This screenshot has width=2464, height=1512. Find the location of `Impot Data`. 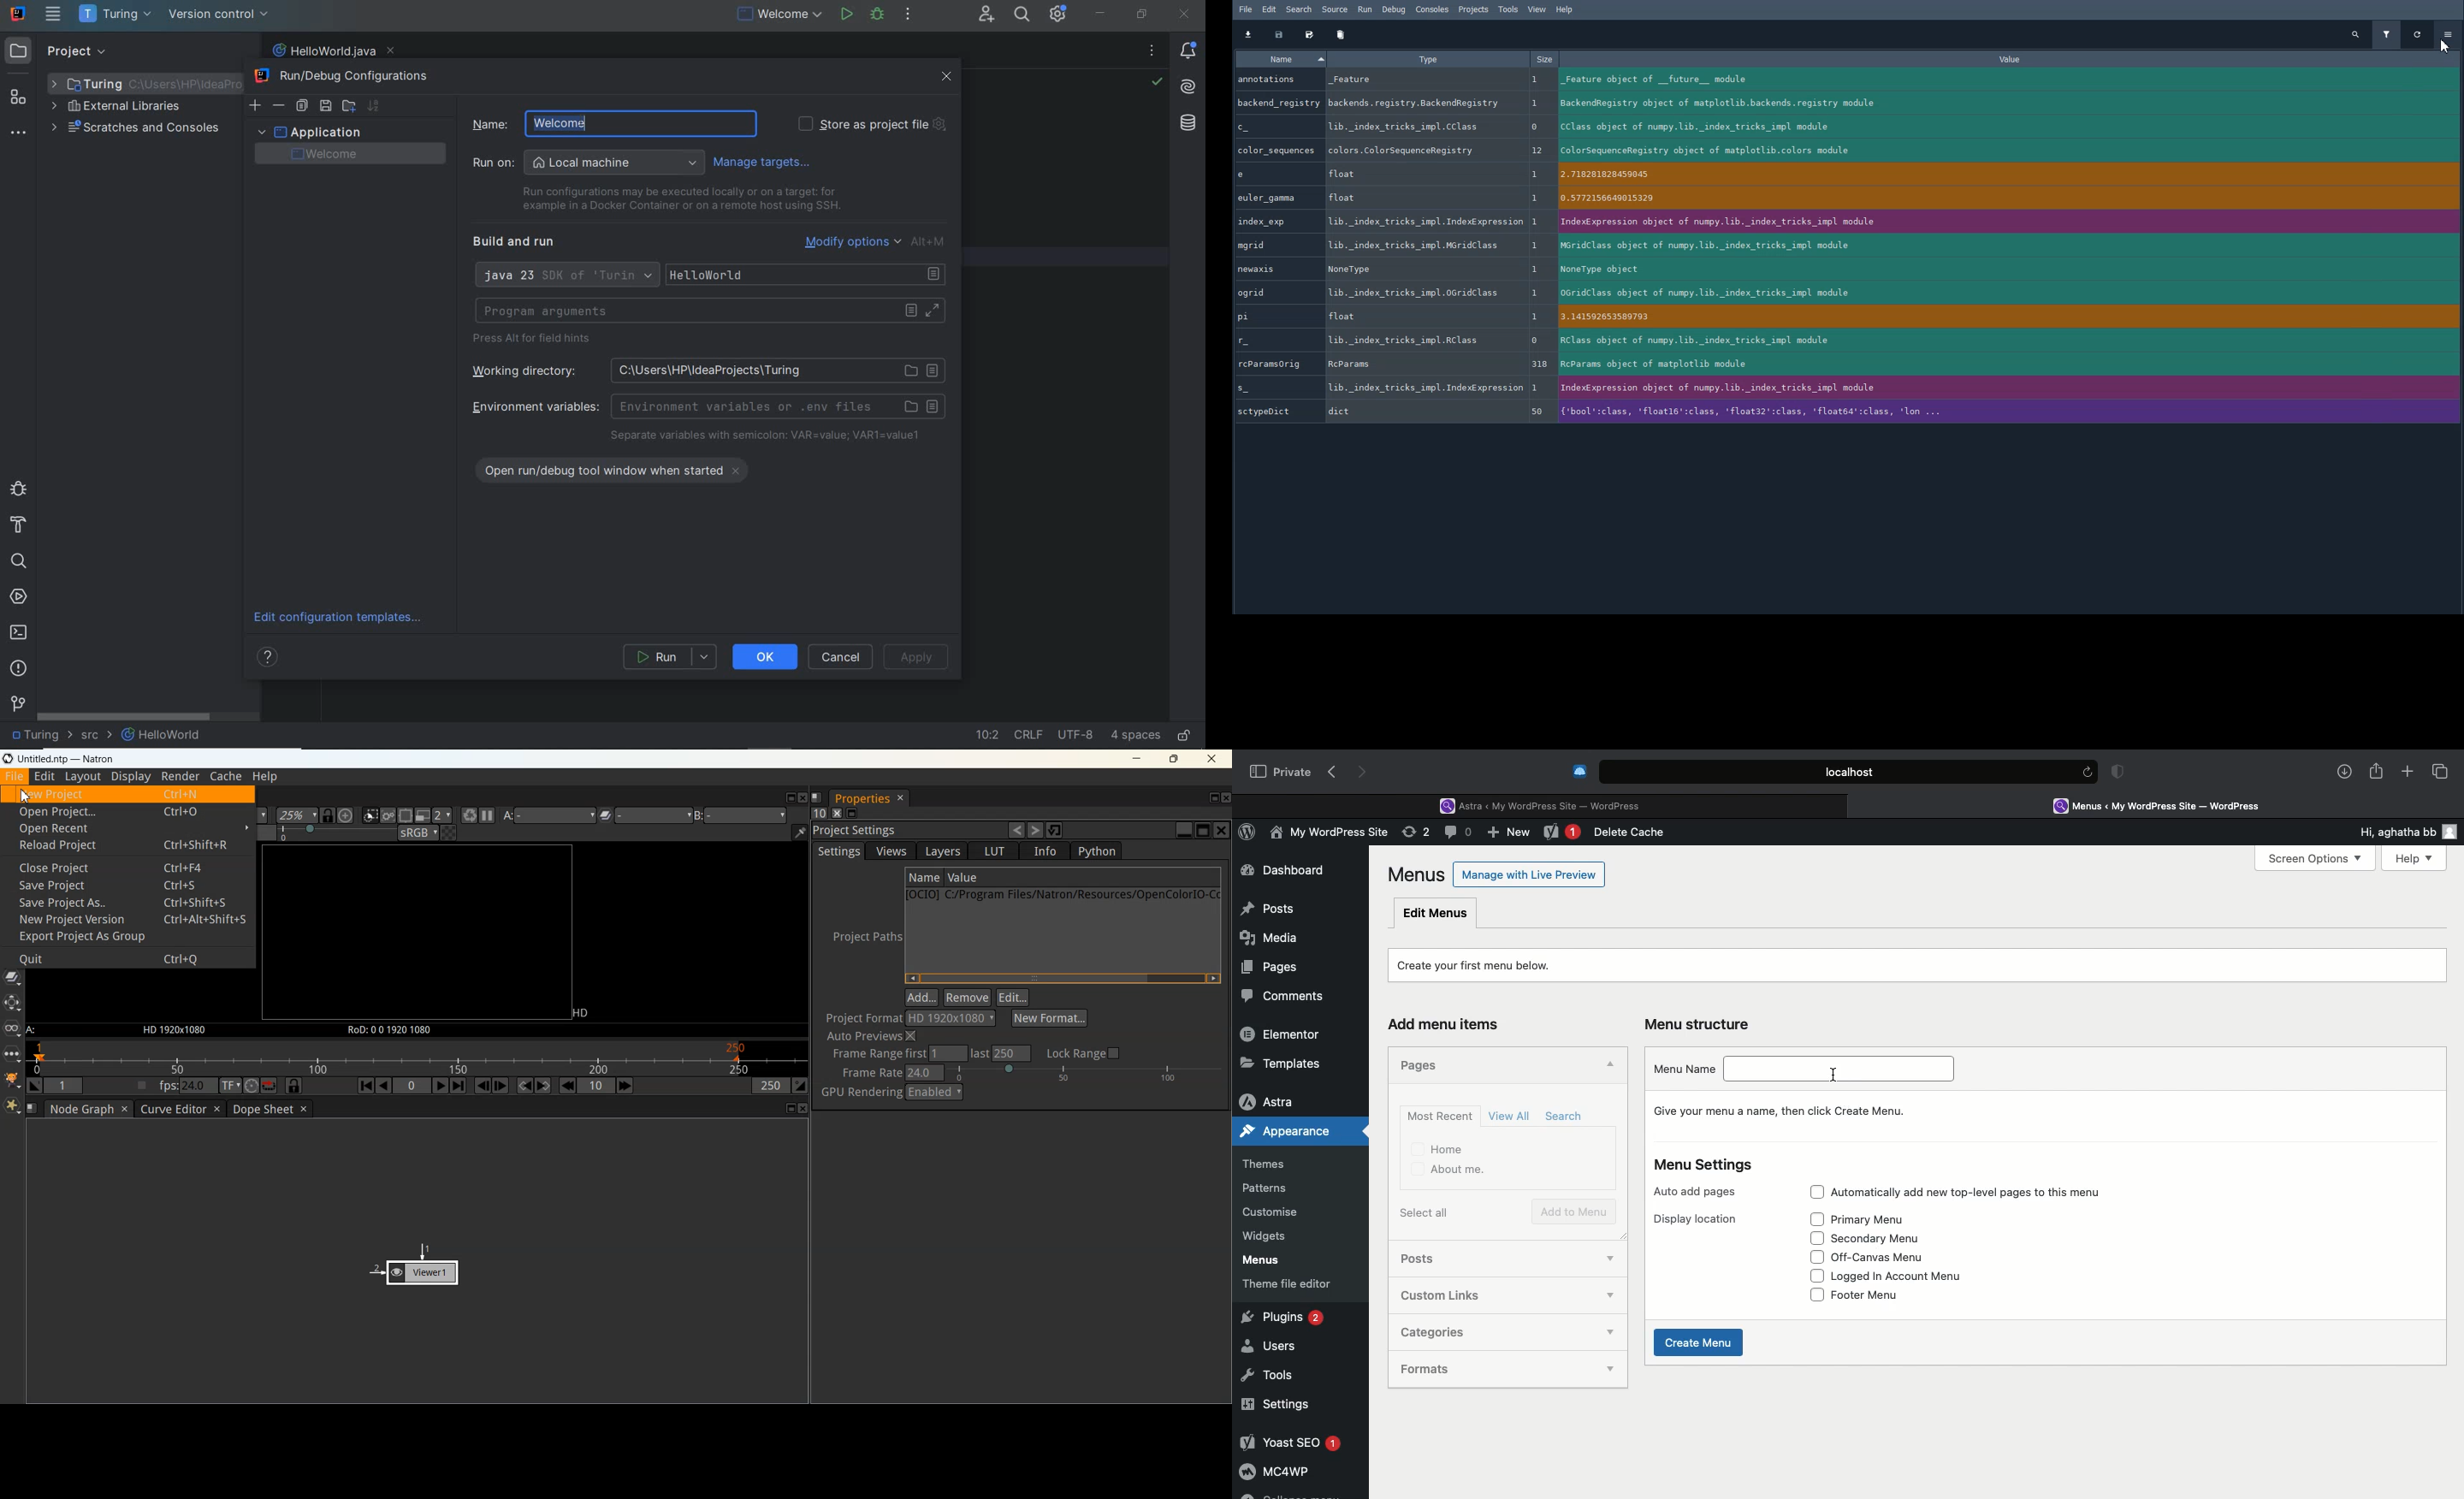

Impot Data is located at coordinates (1247, 34).